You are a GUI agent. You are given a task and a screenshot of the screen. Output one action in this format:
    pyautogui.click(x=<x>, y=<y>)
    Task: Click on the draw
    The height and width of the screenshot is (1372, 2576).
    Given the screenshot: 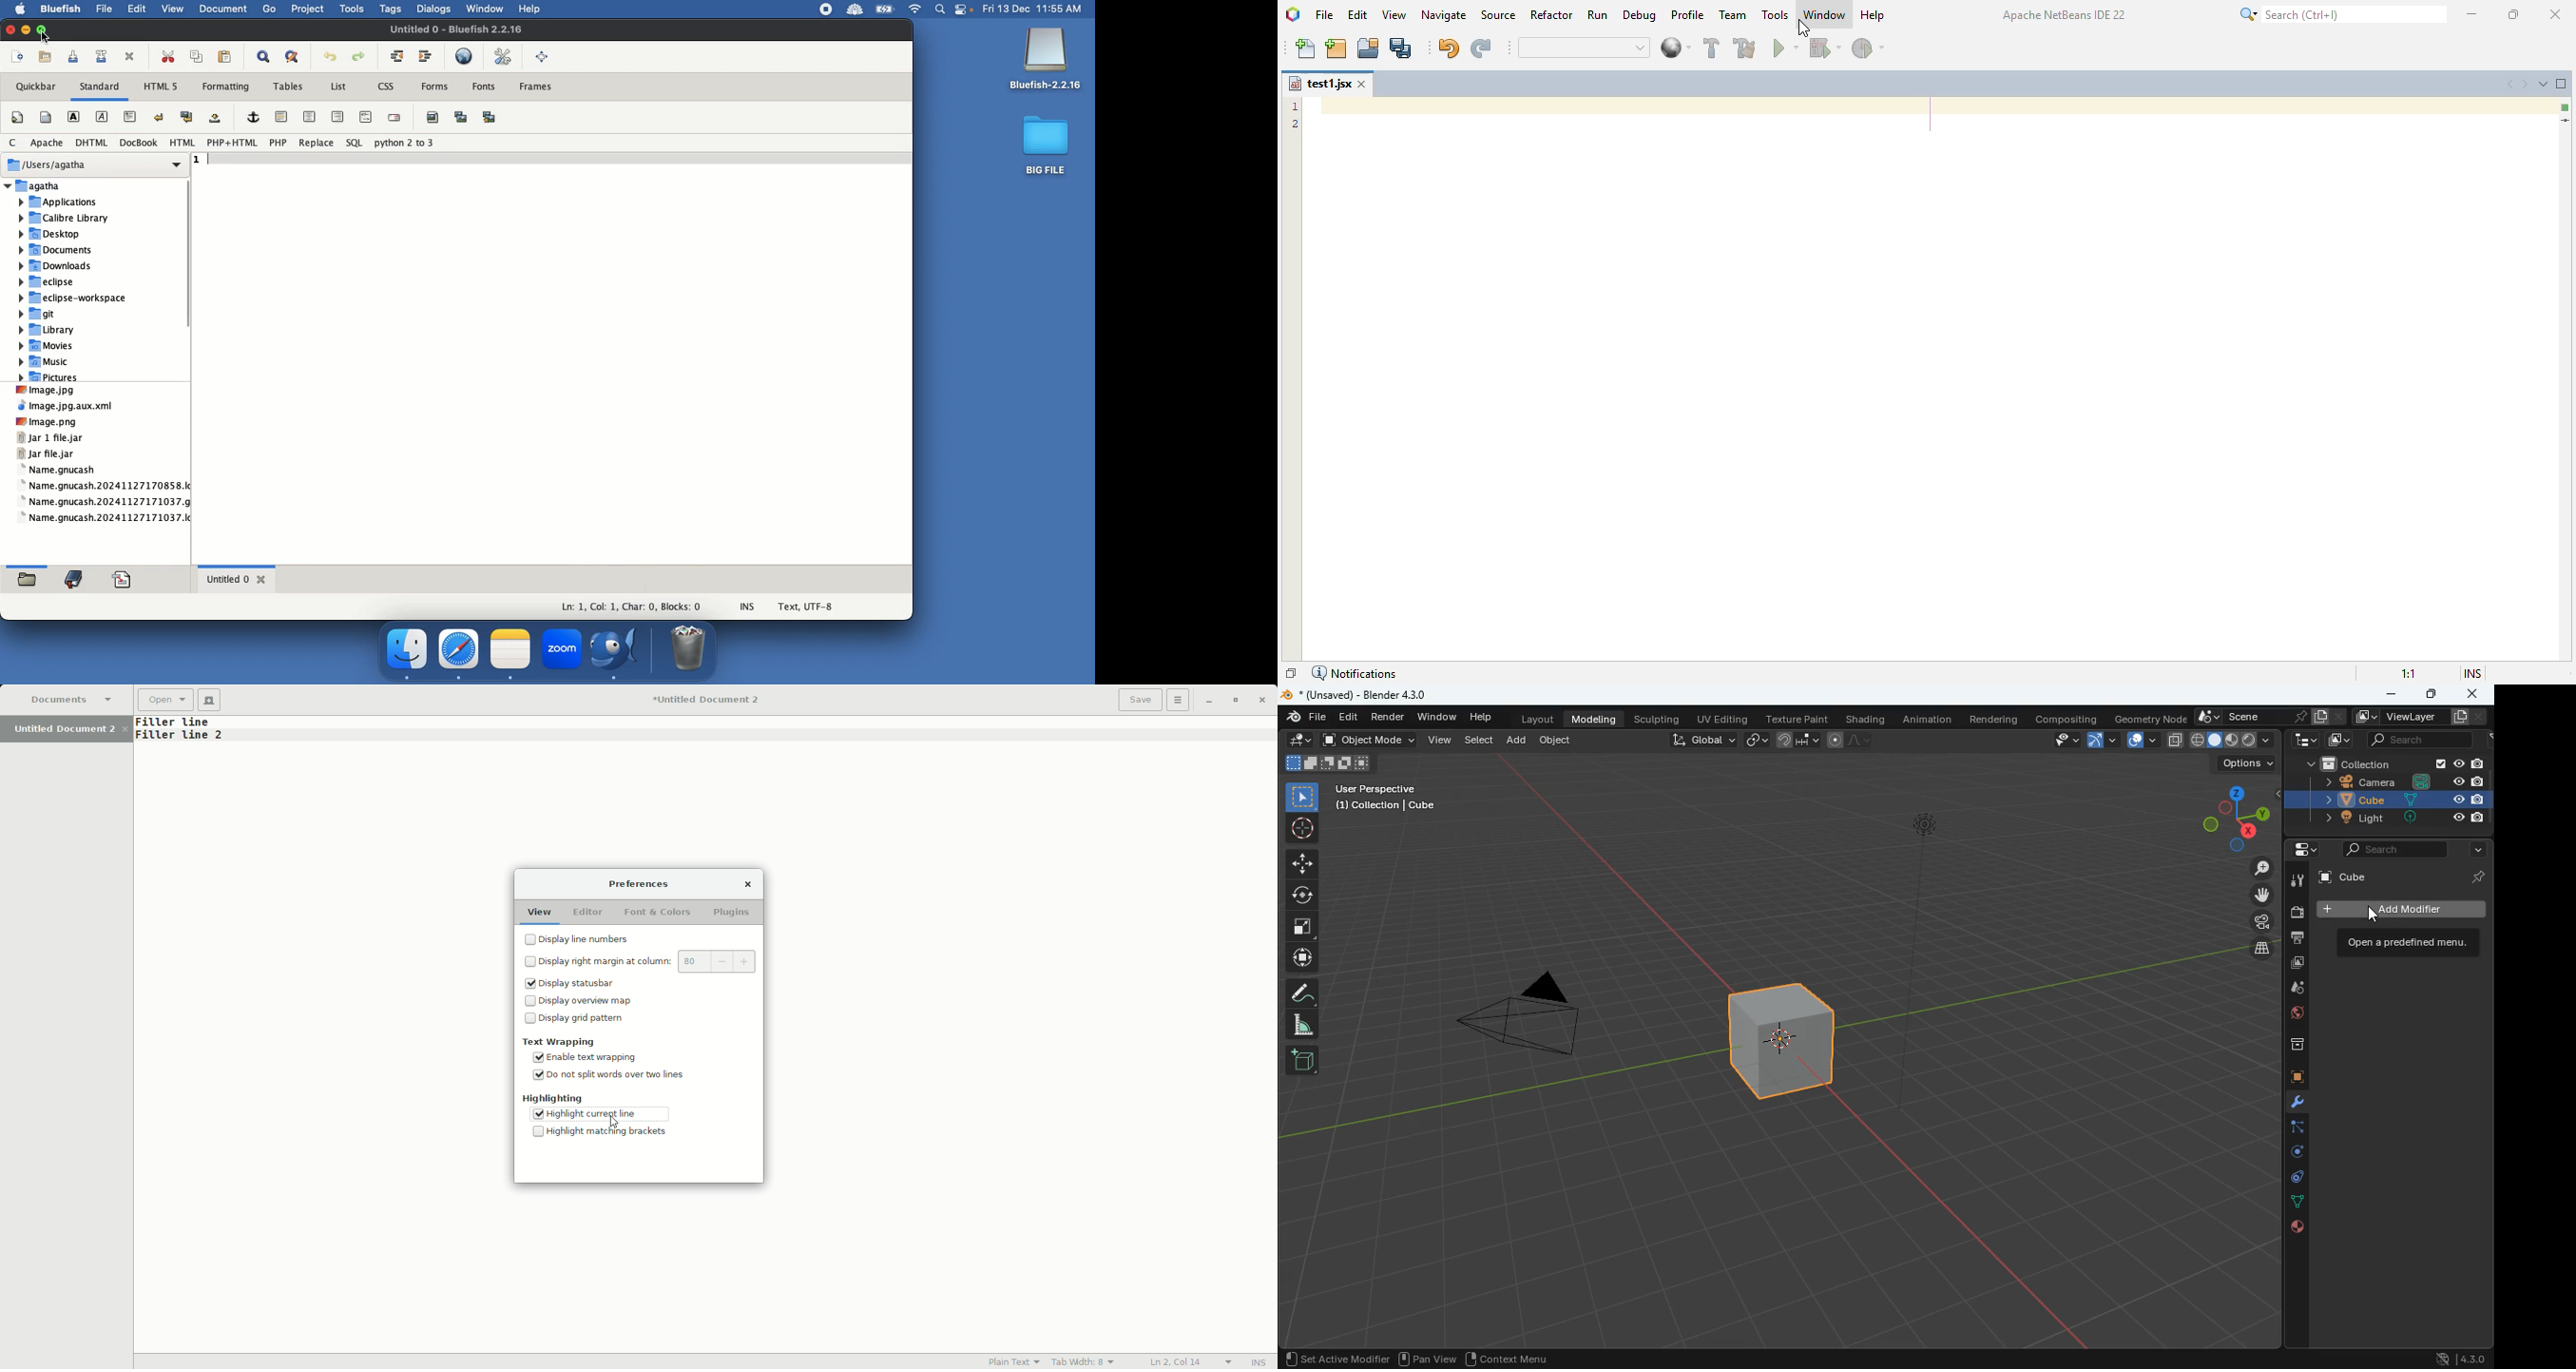 What is the action you would take?
    pyautogui.click(x=1300, y=994)
    